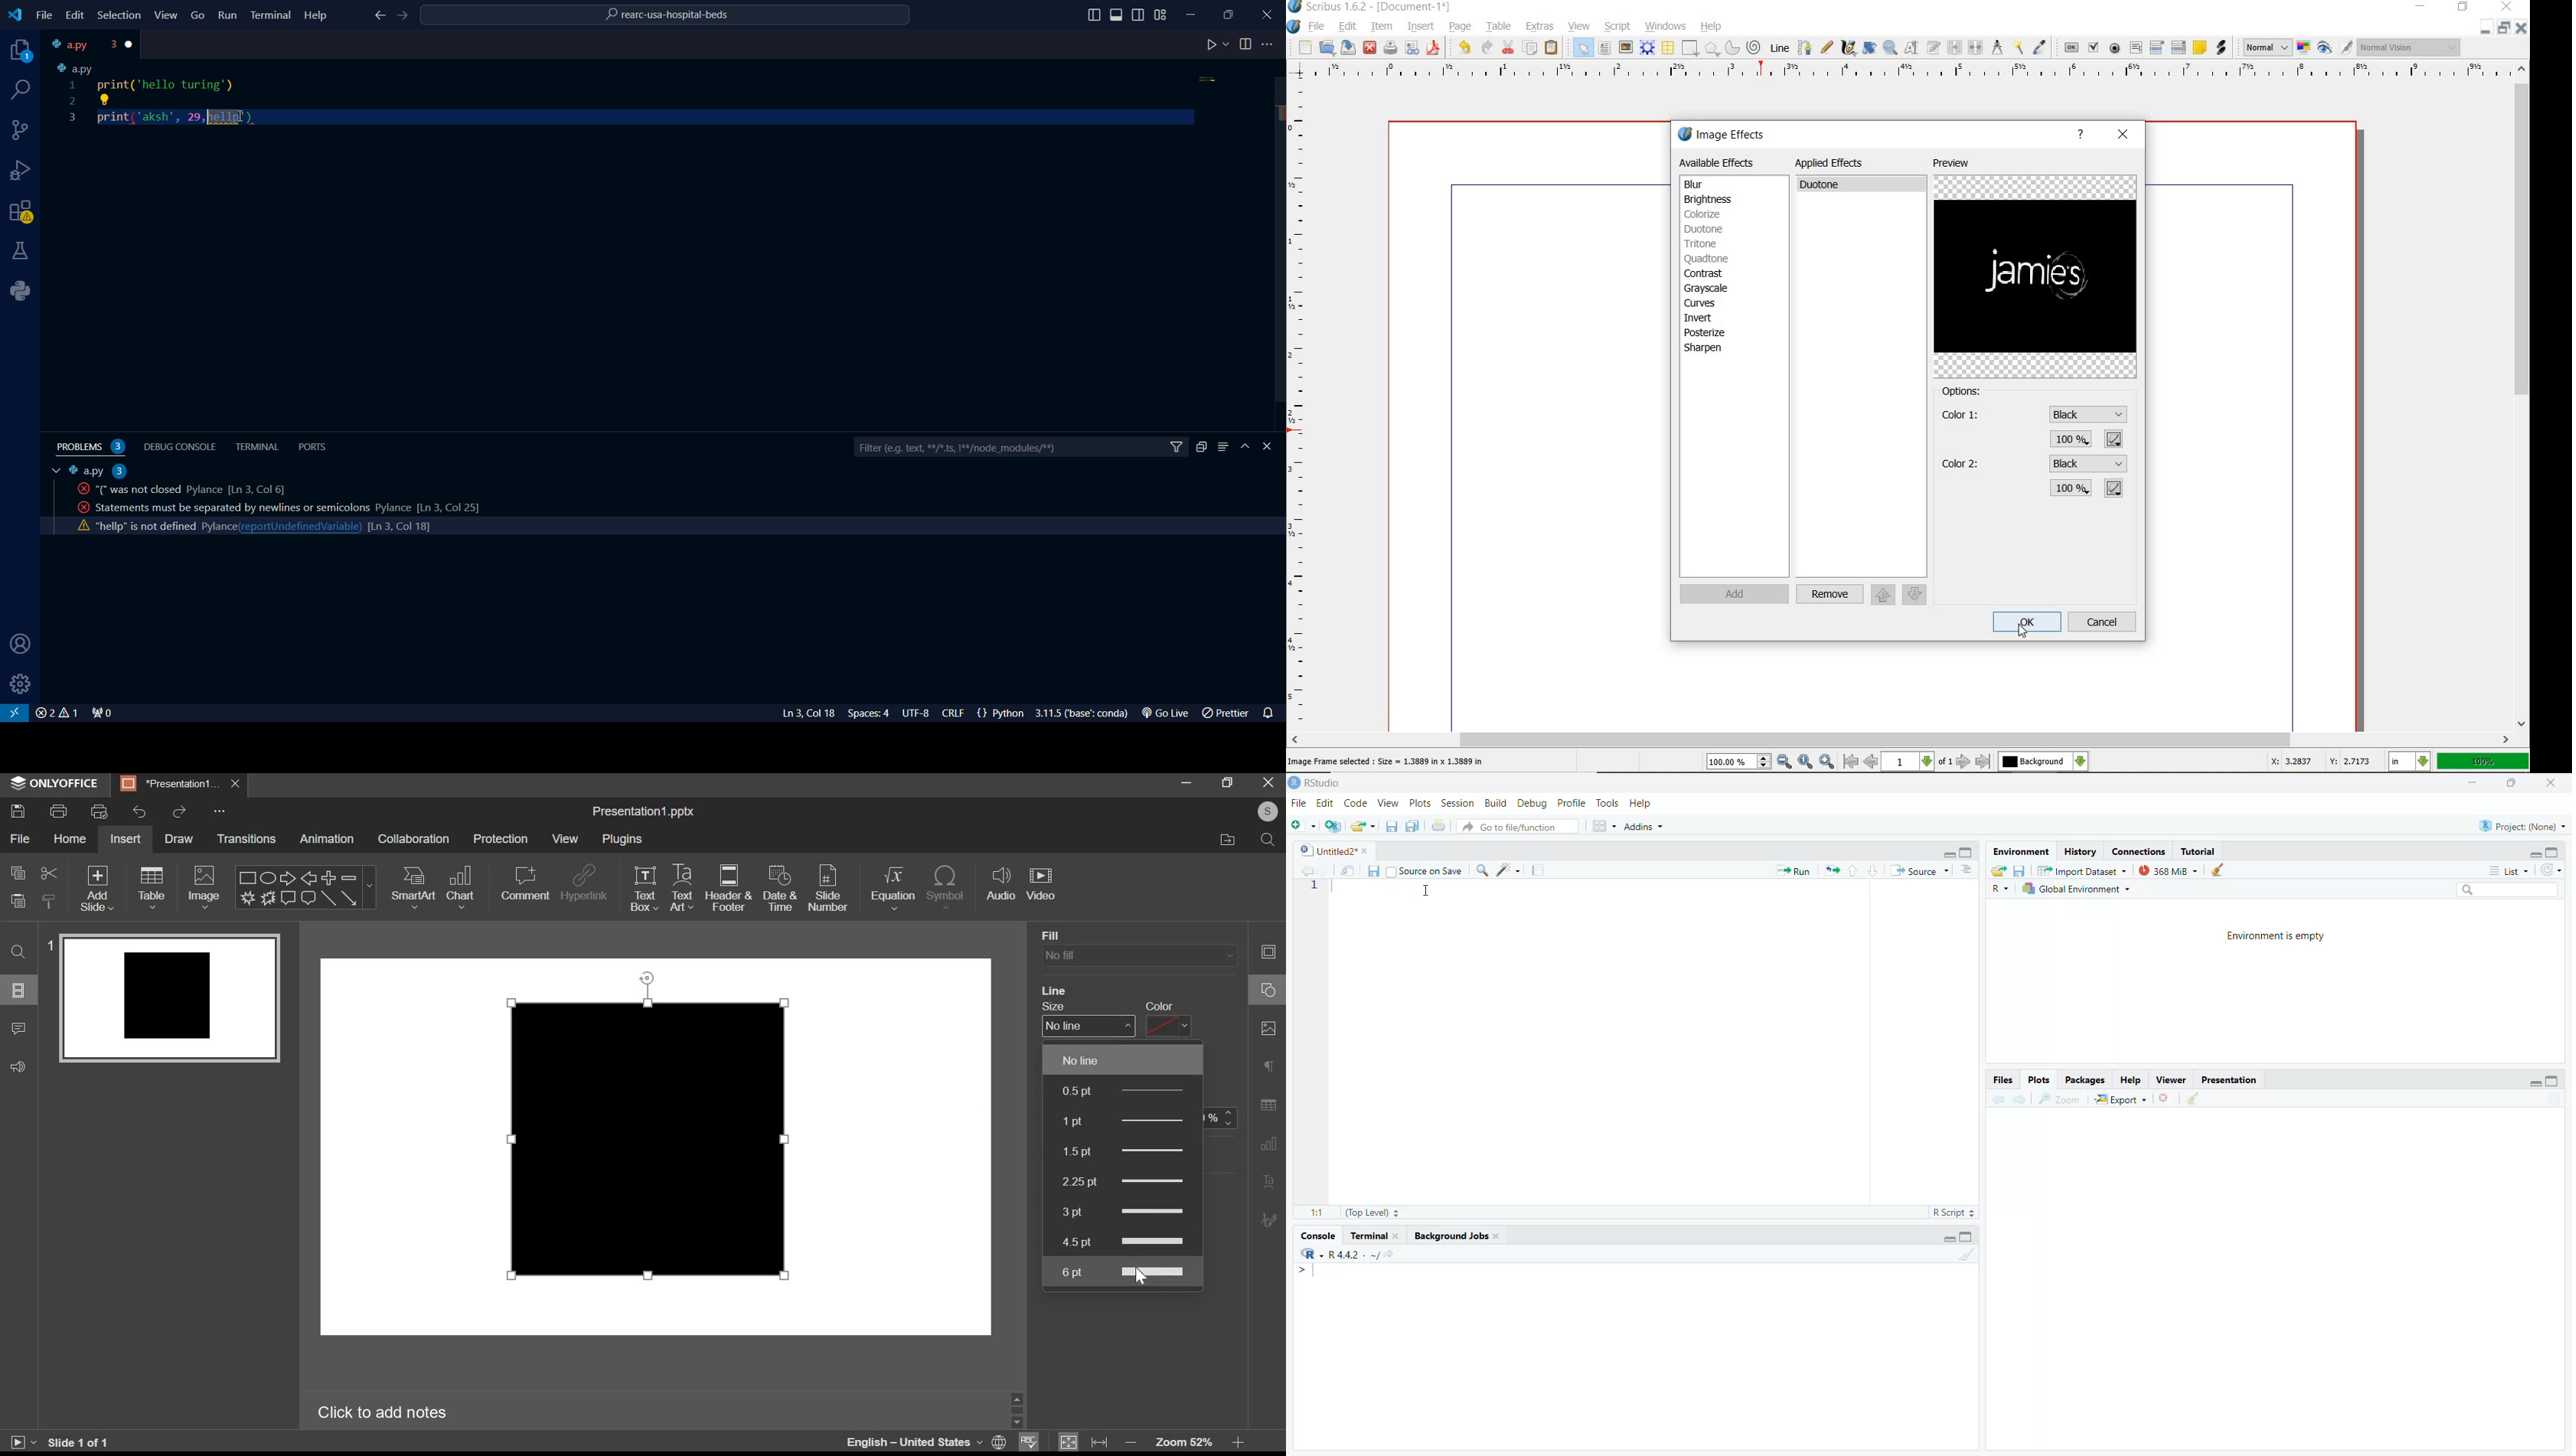 The width and height of the screenshot is (2576, 1456). I want to click on close, so click(1371, 47).